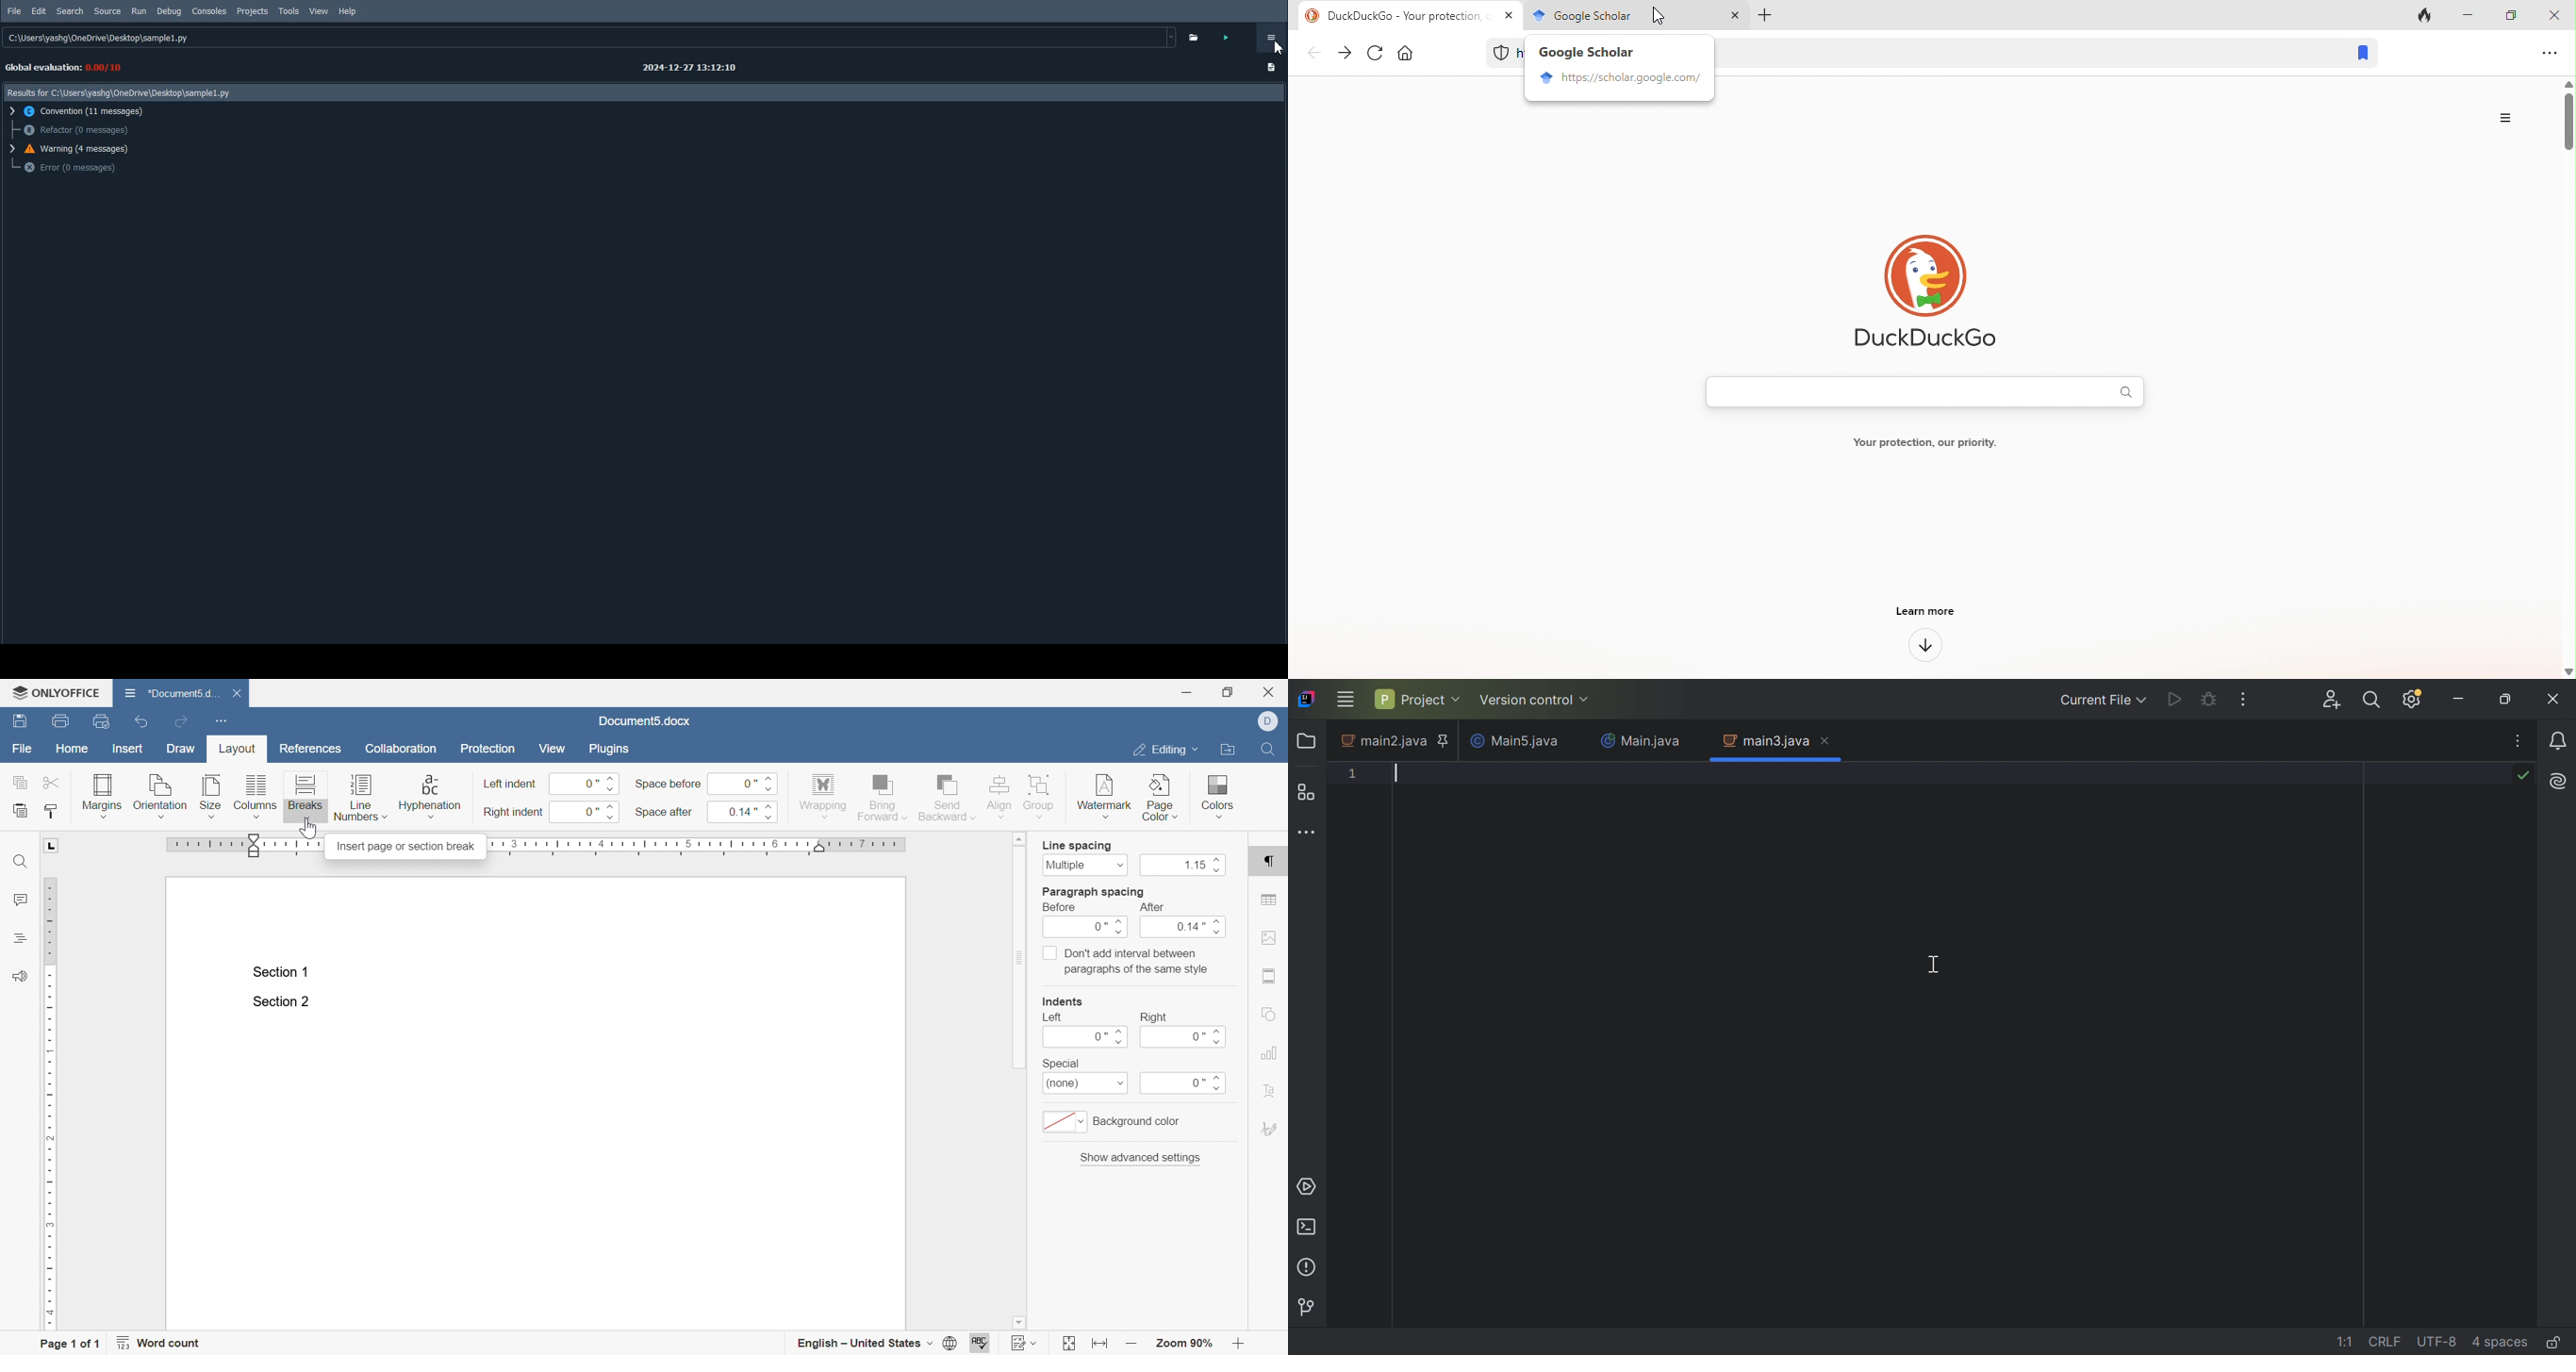  What do you see at coordinates (1576, 14) in the screenshot?
I see `google scholar` at bounding box center [1576, 14].